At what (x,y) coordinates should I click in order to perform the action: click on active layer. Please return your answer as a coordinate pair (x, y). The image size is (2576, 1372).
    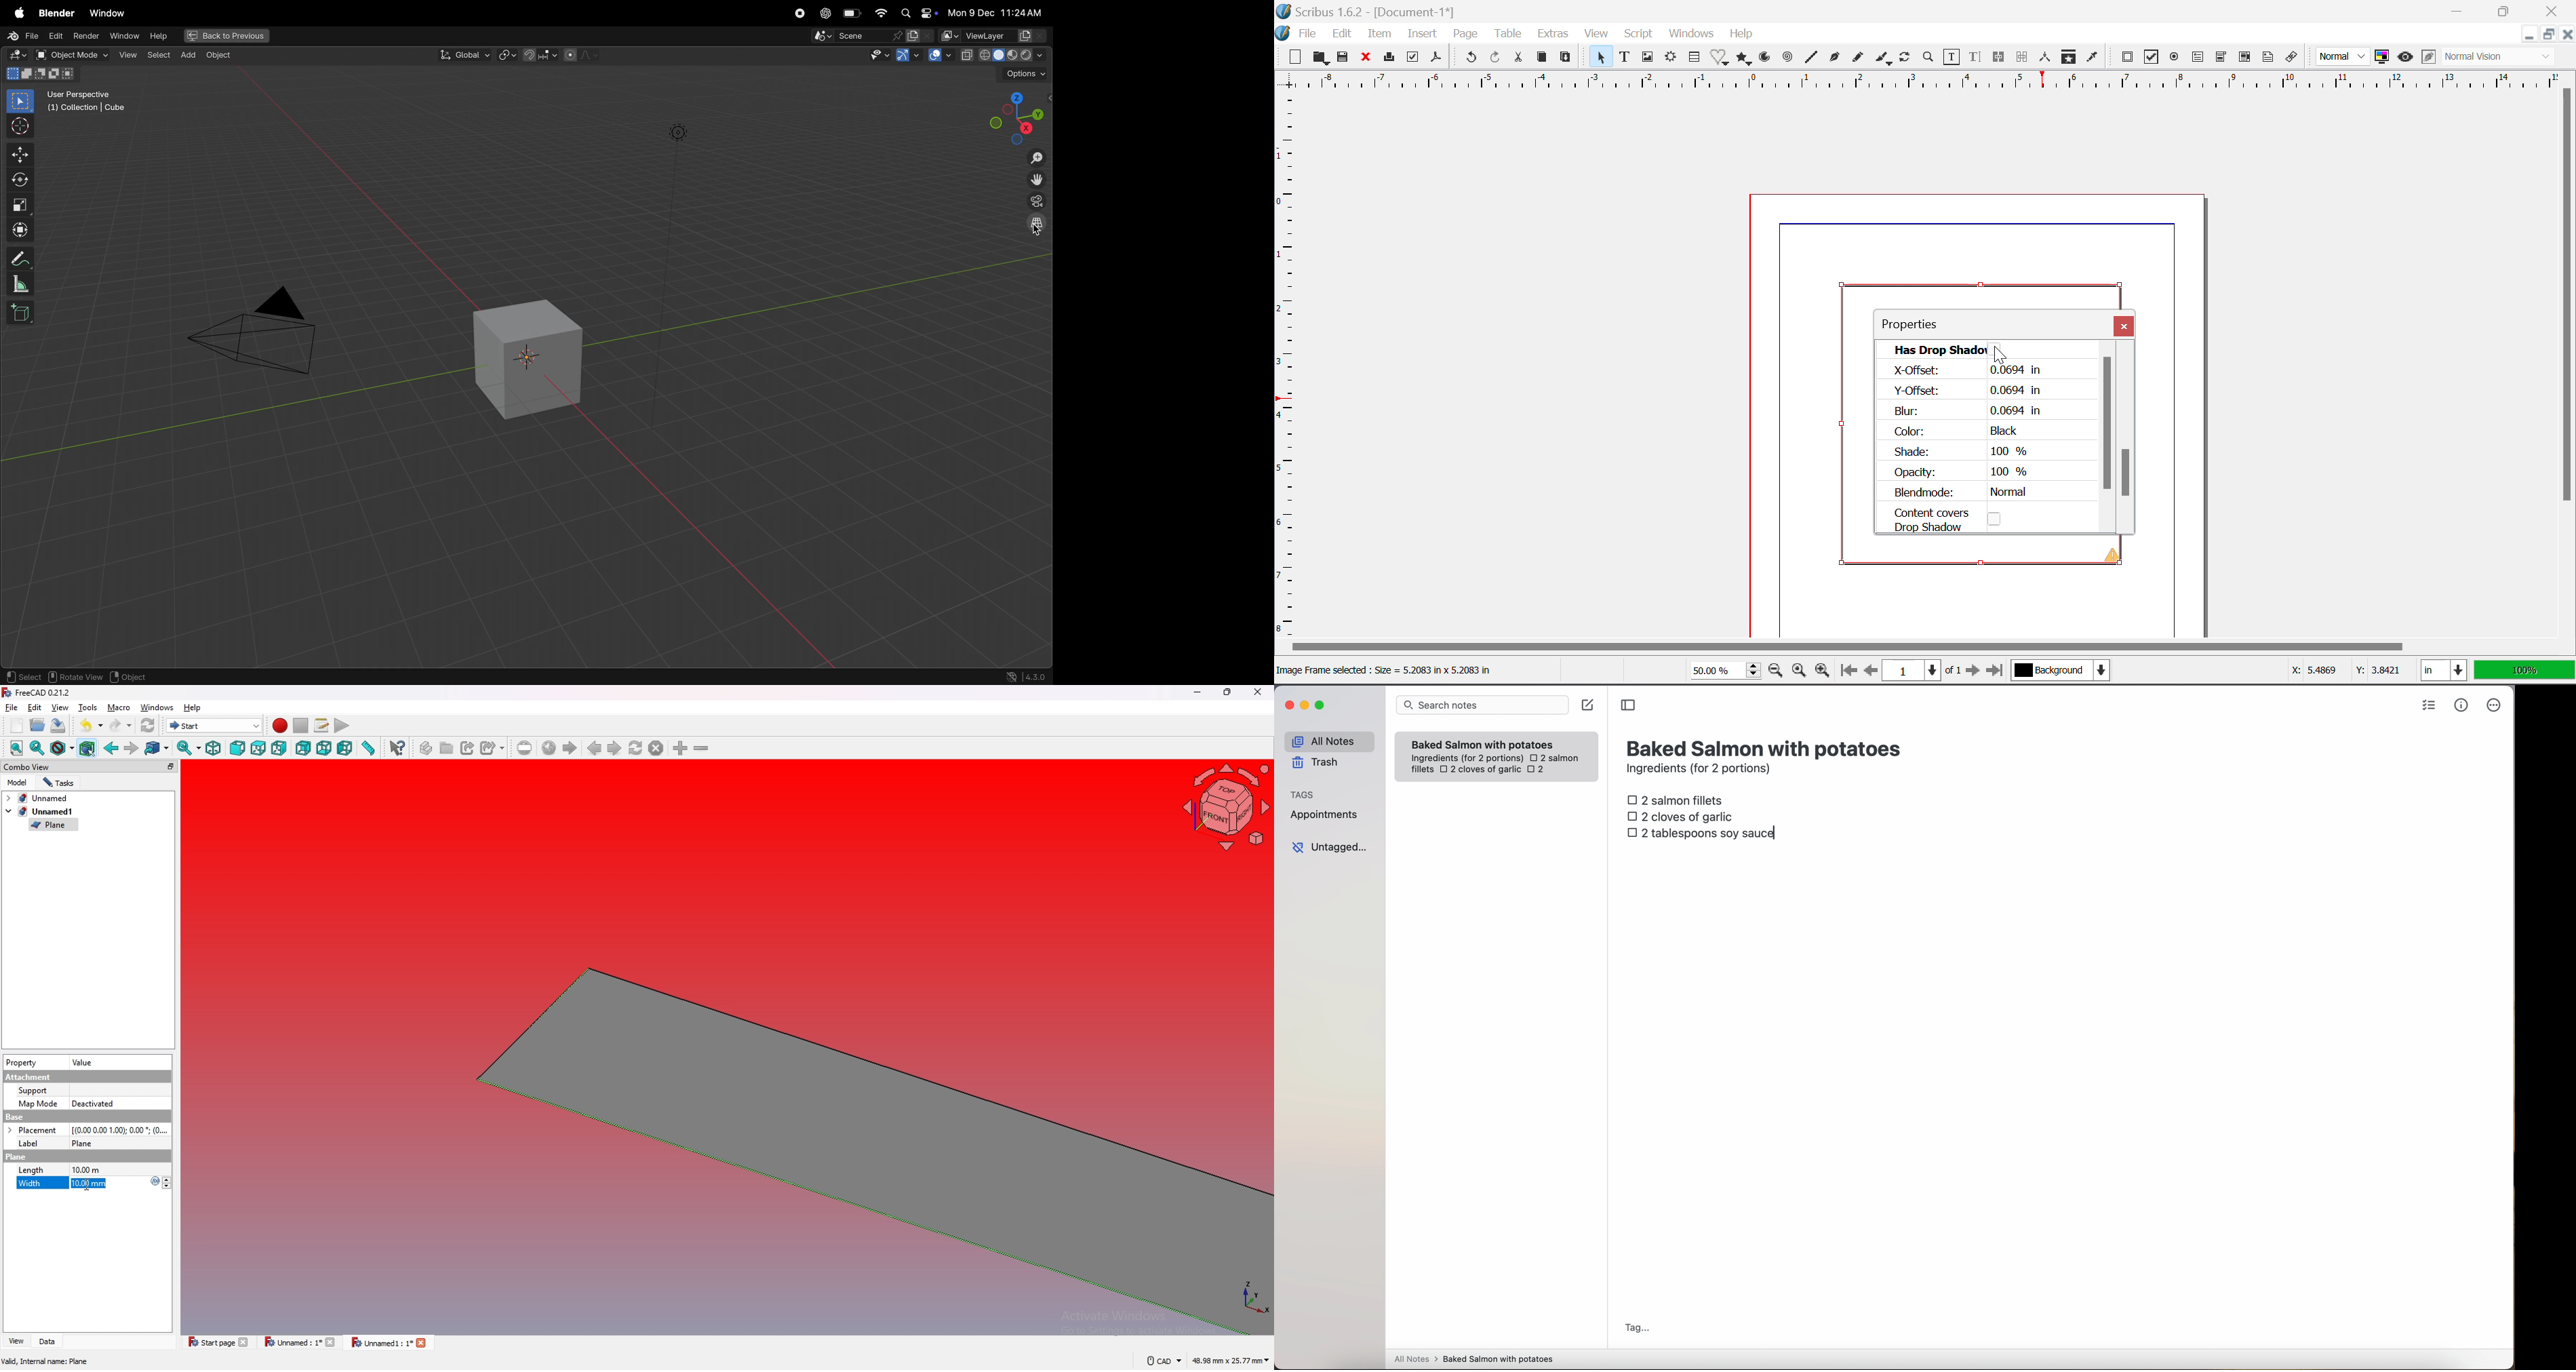
    Looking at the image, I should click on (920, 36).